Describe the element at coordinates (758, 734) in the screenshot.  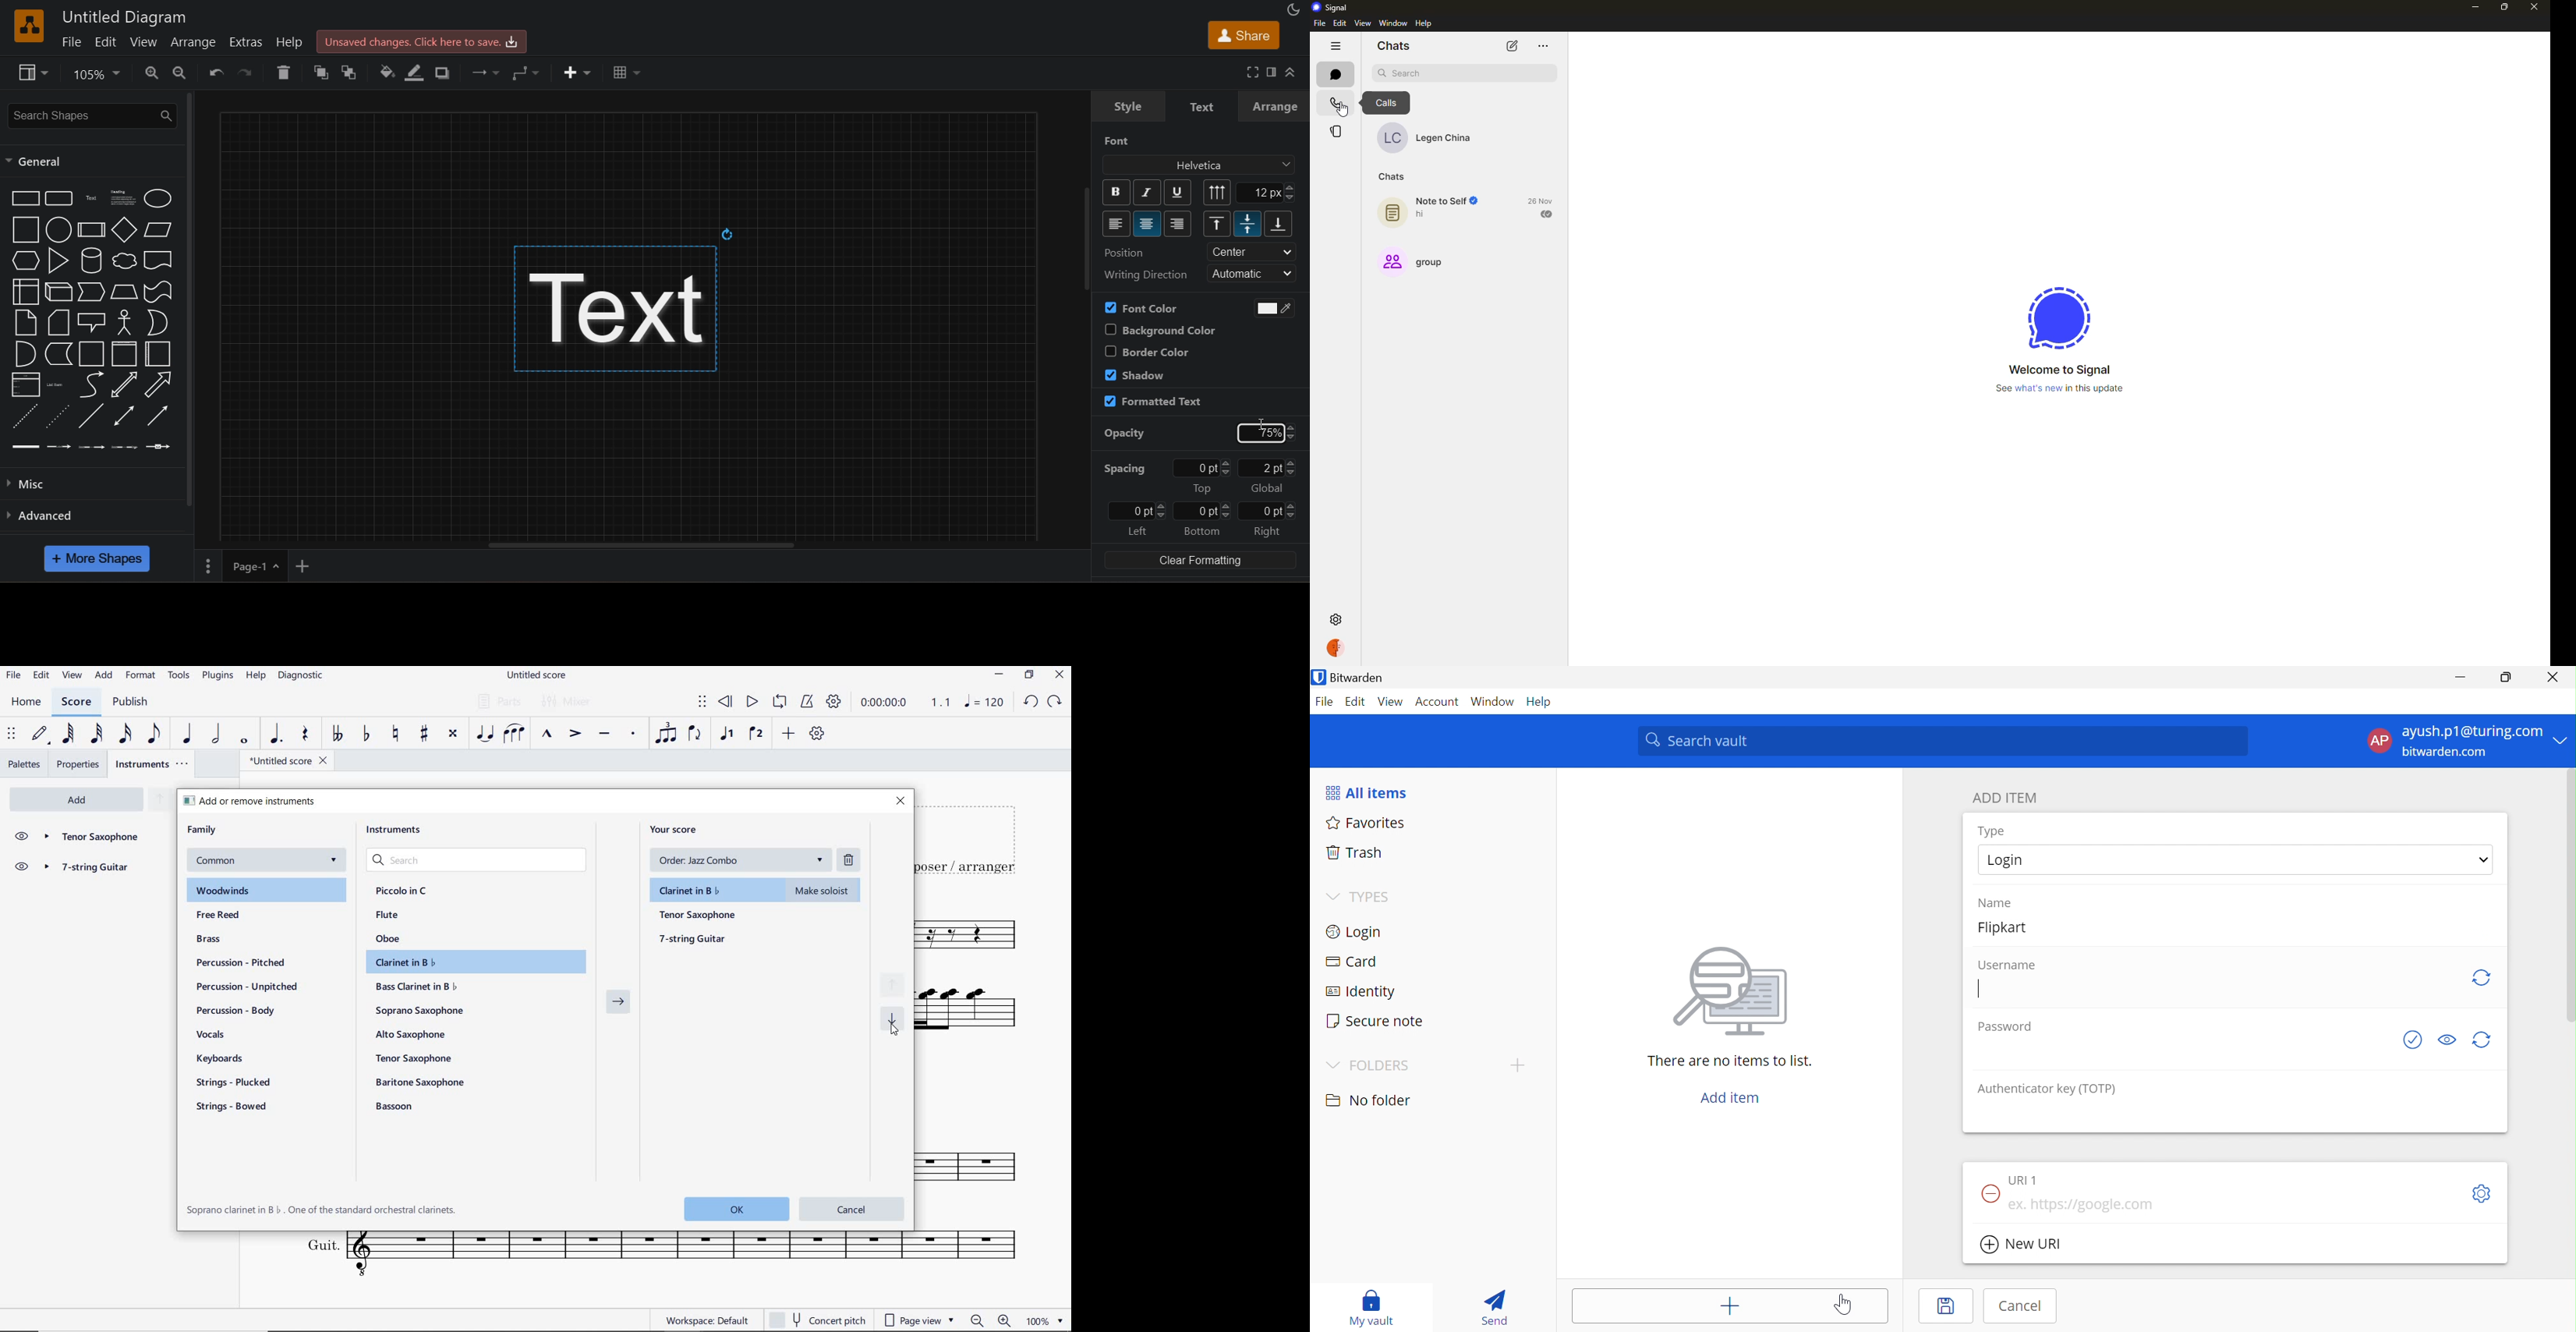
I see `VOICE 2` at that location.